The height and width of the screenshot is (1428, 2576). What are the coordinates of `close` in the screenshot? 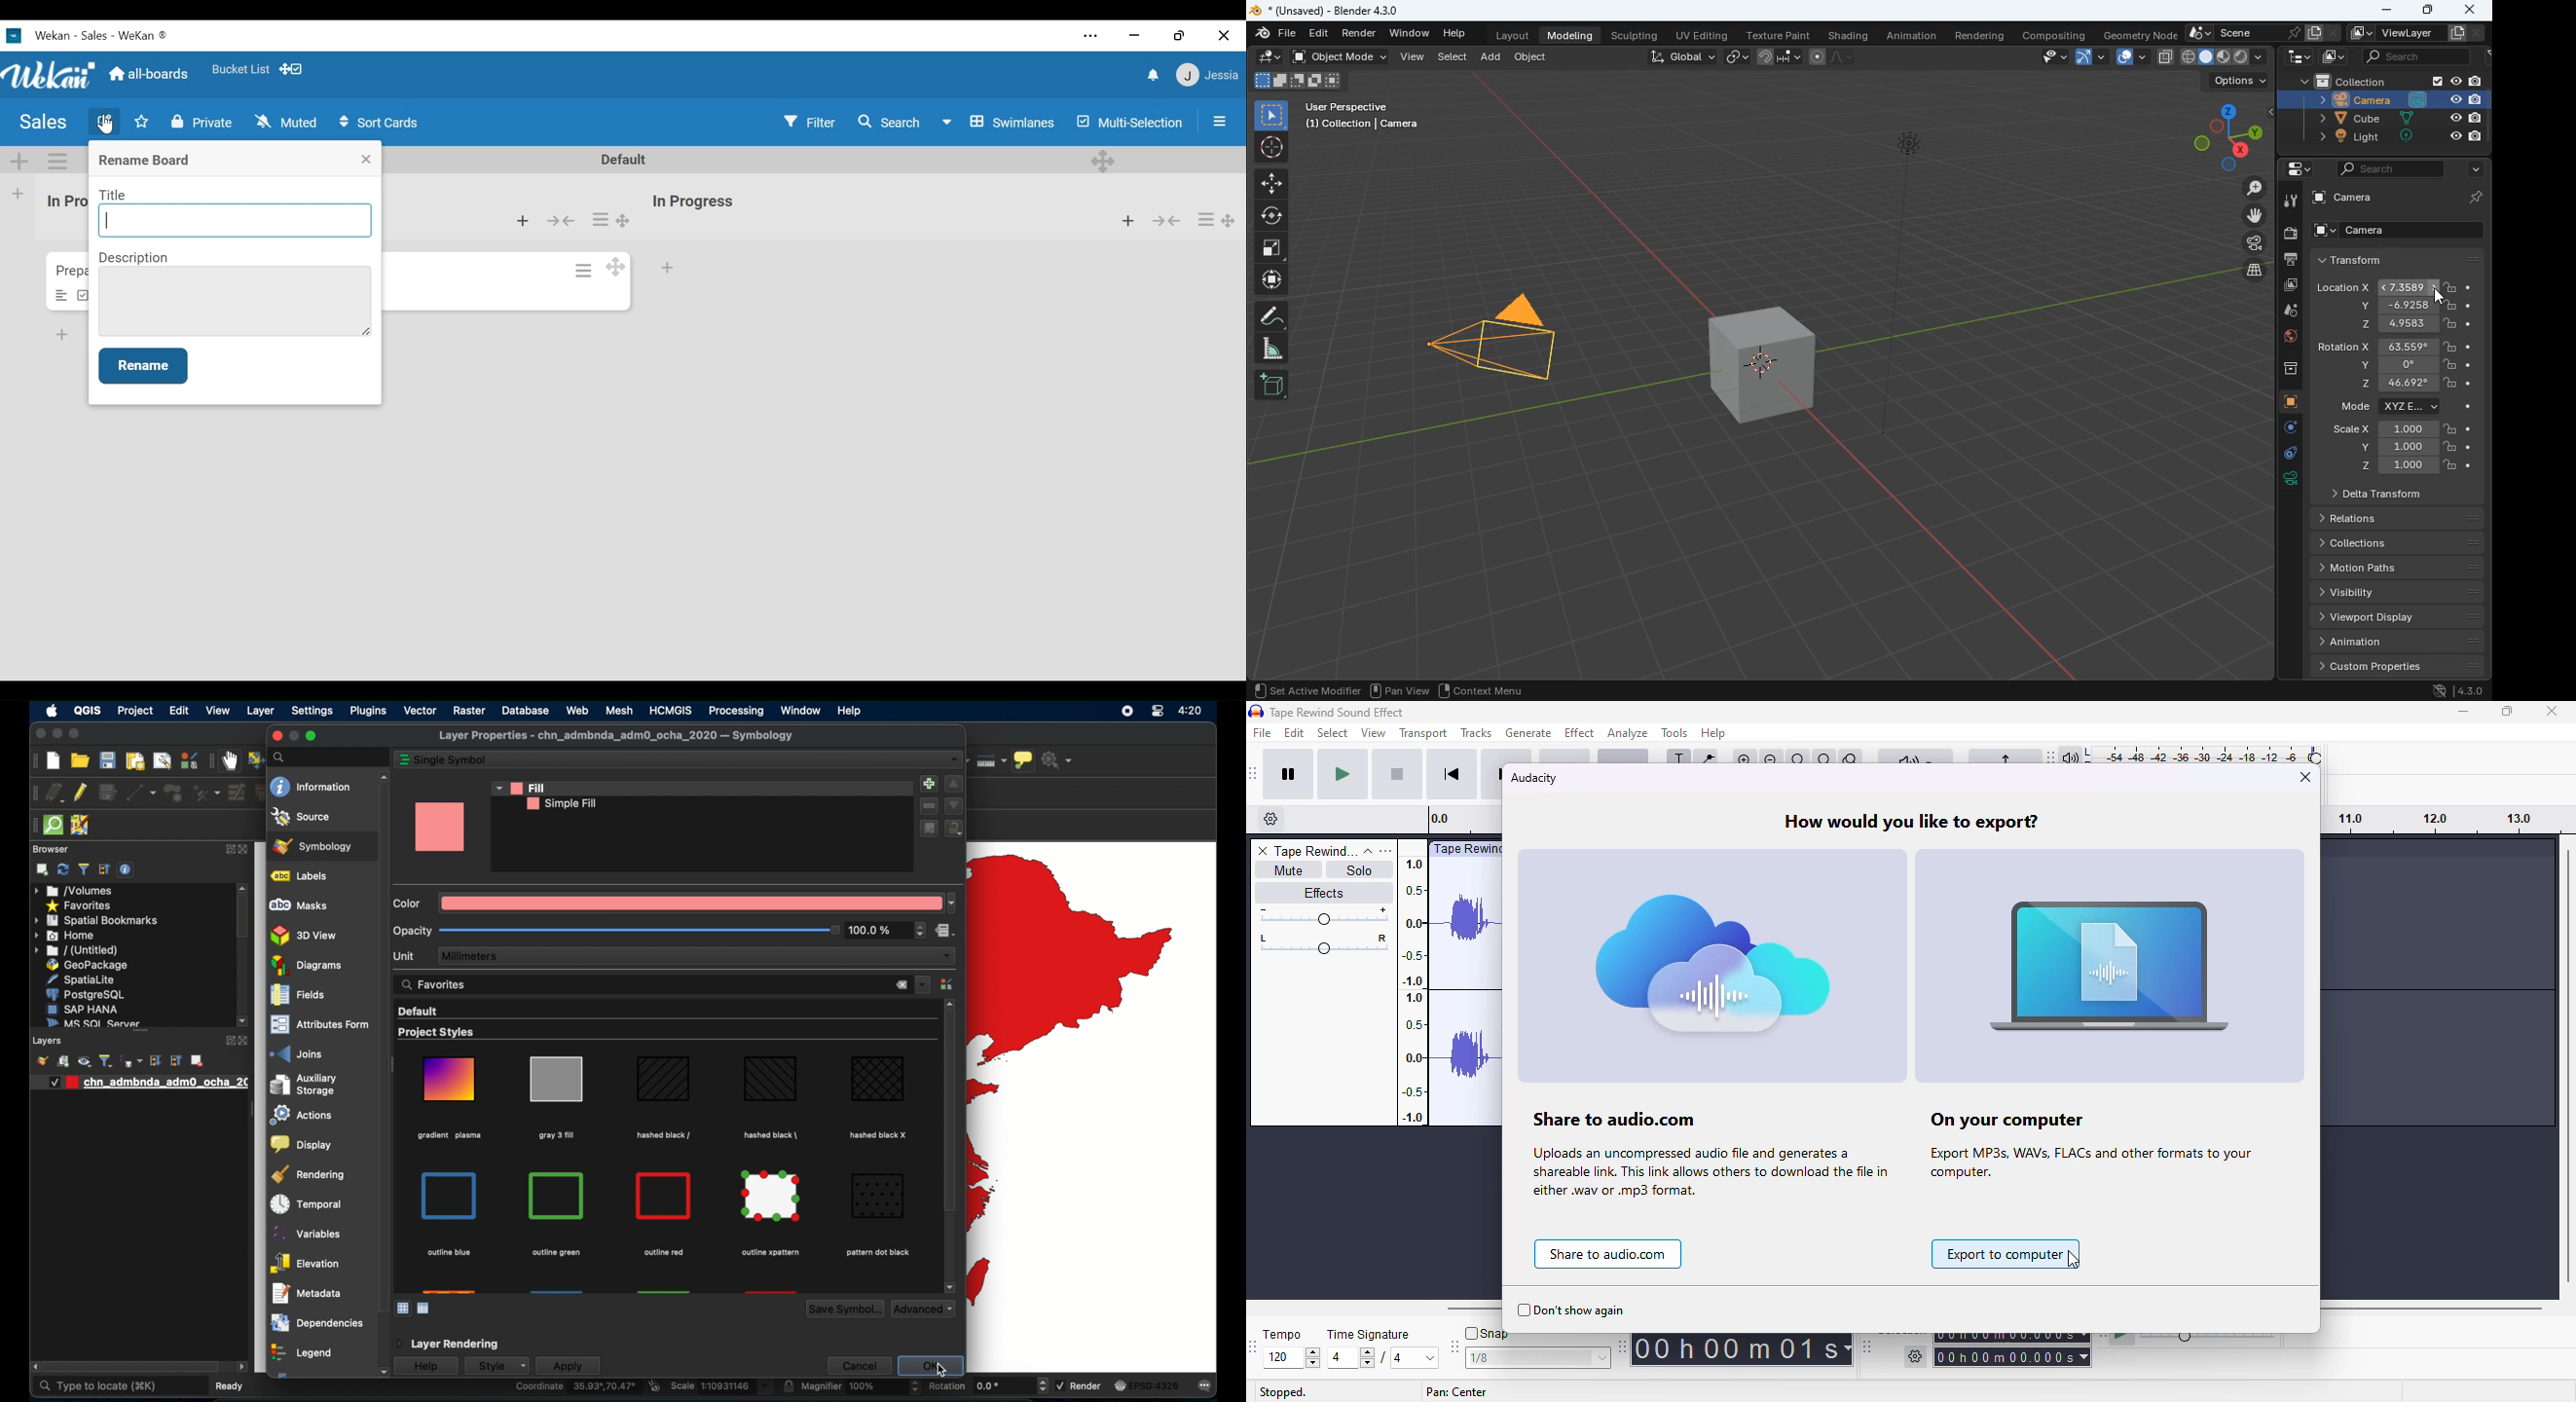 It's located at (245, 1041).